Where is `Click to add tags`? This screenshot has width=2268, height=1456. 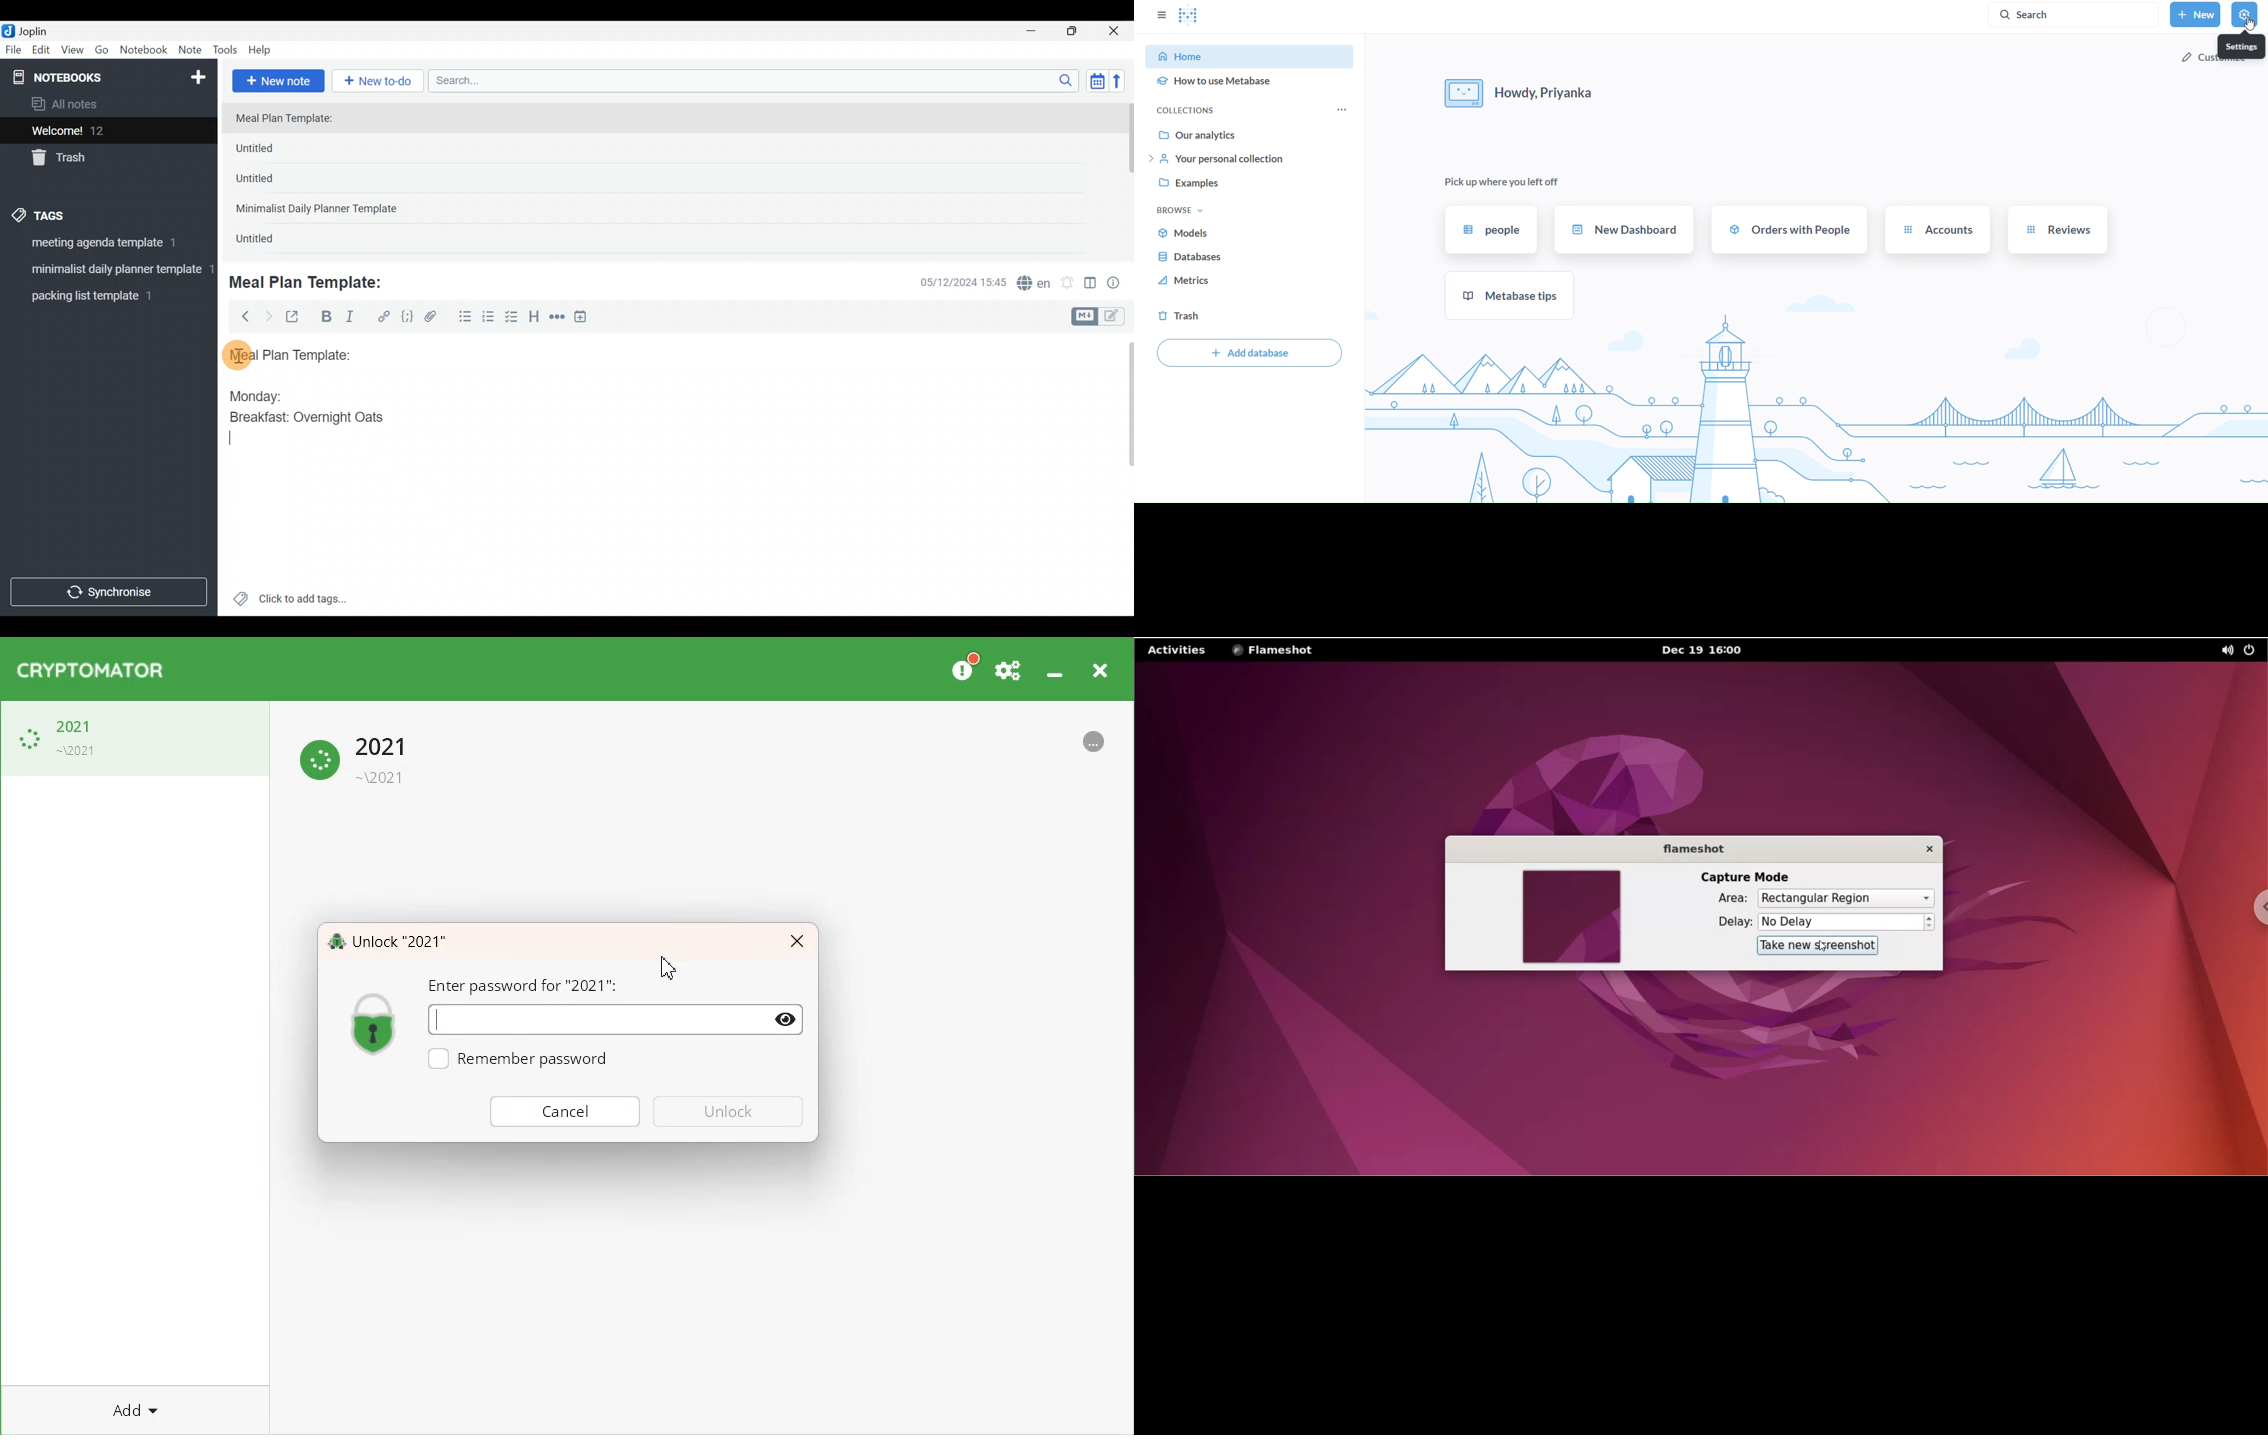 Click to add tags is located at coordinates (289, 604).